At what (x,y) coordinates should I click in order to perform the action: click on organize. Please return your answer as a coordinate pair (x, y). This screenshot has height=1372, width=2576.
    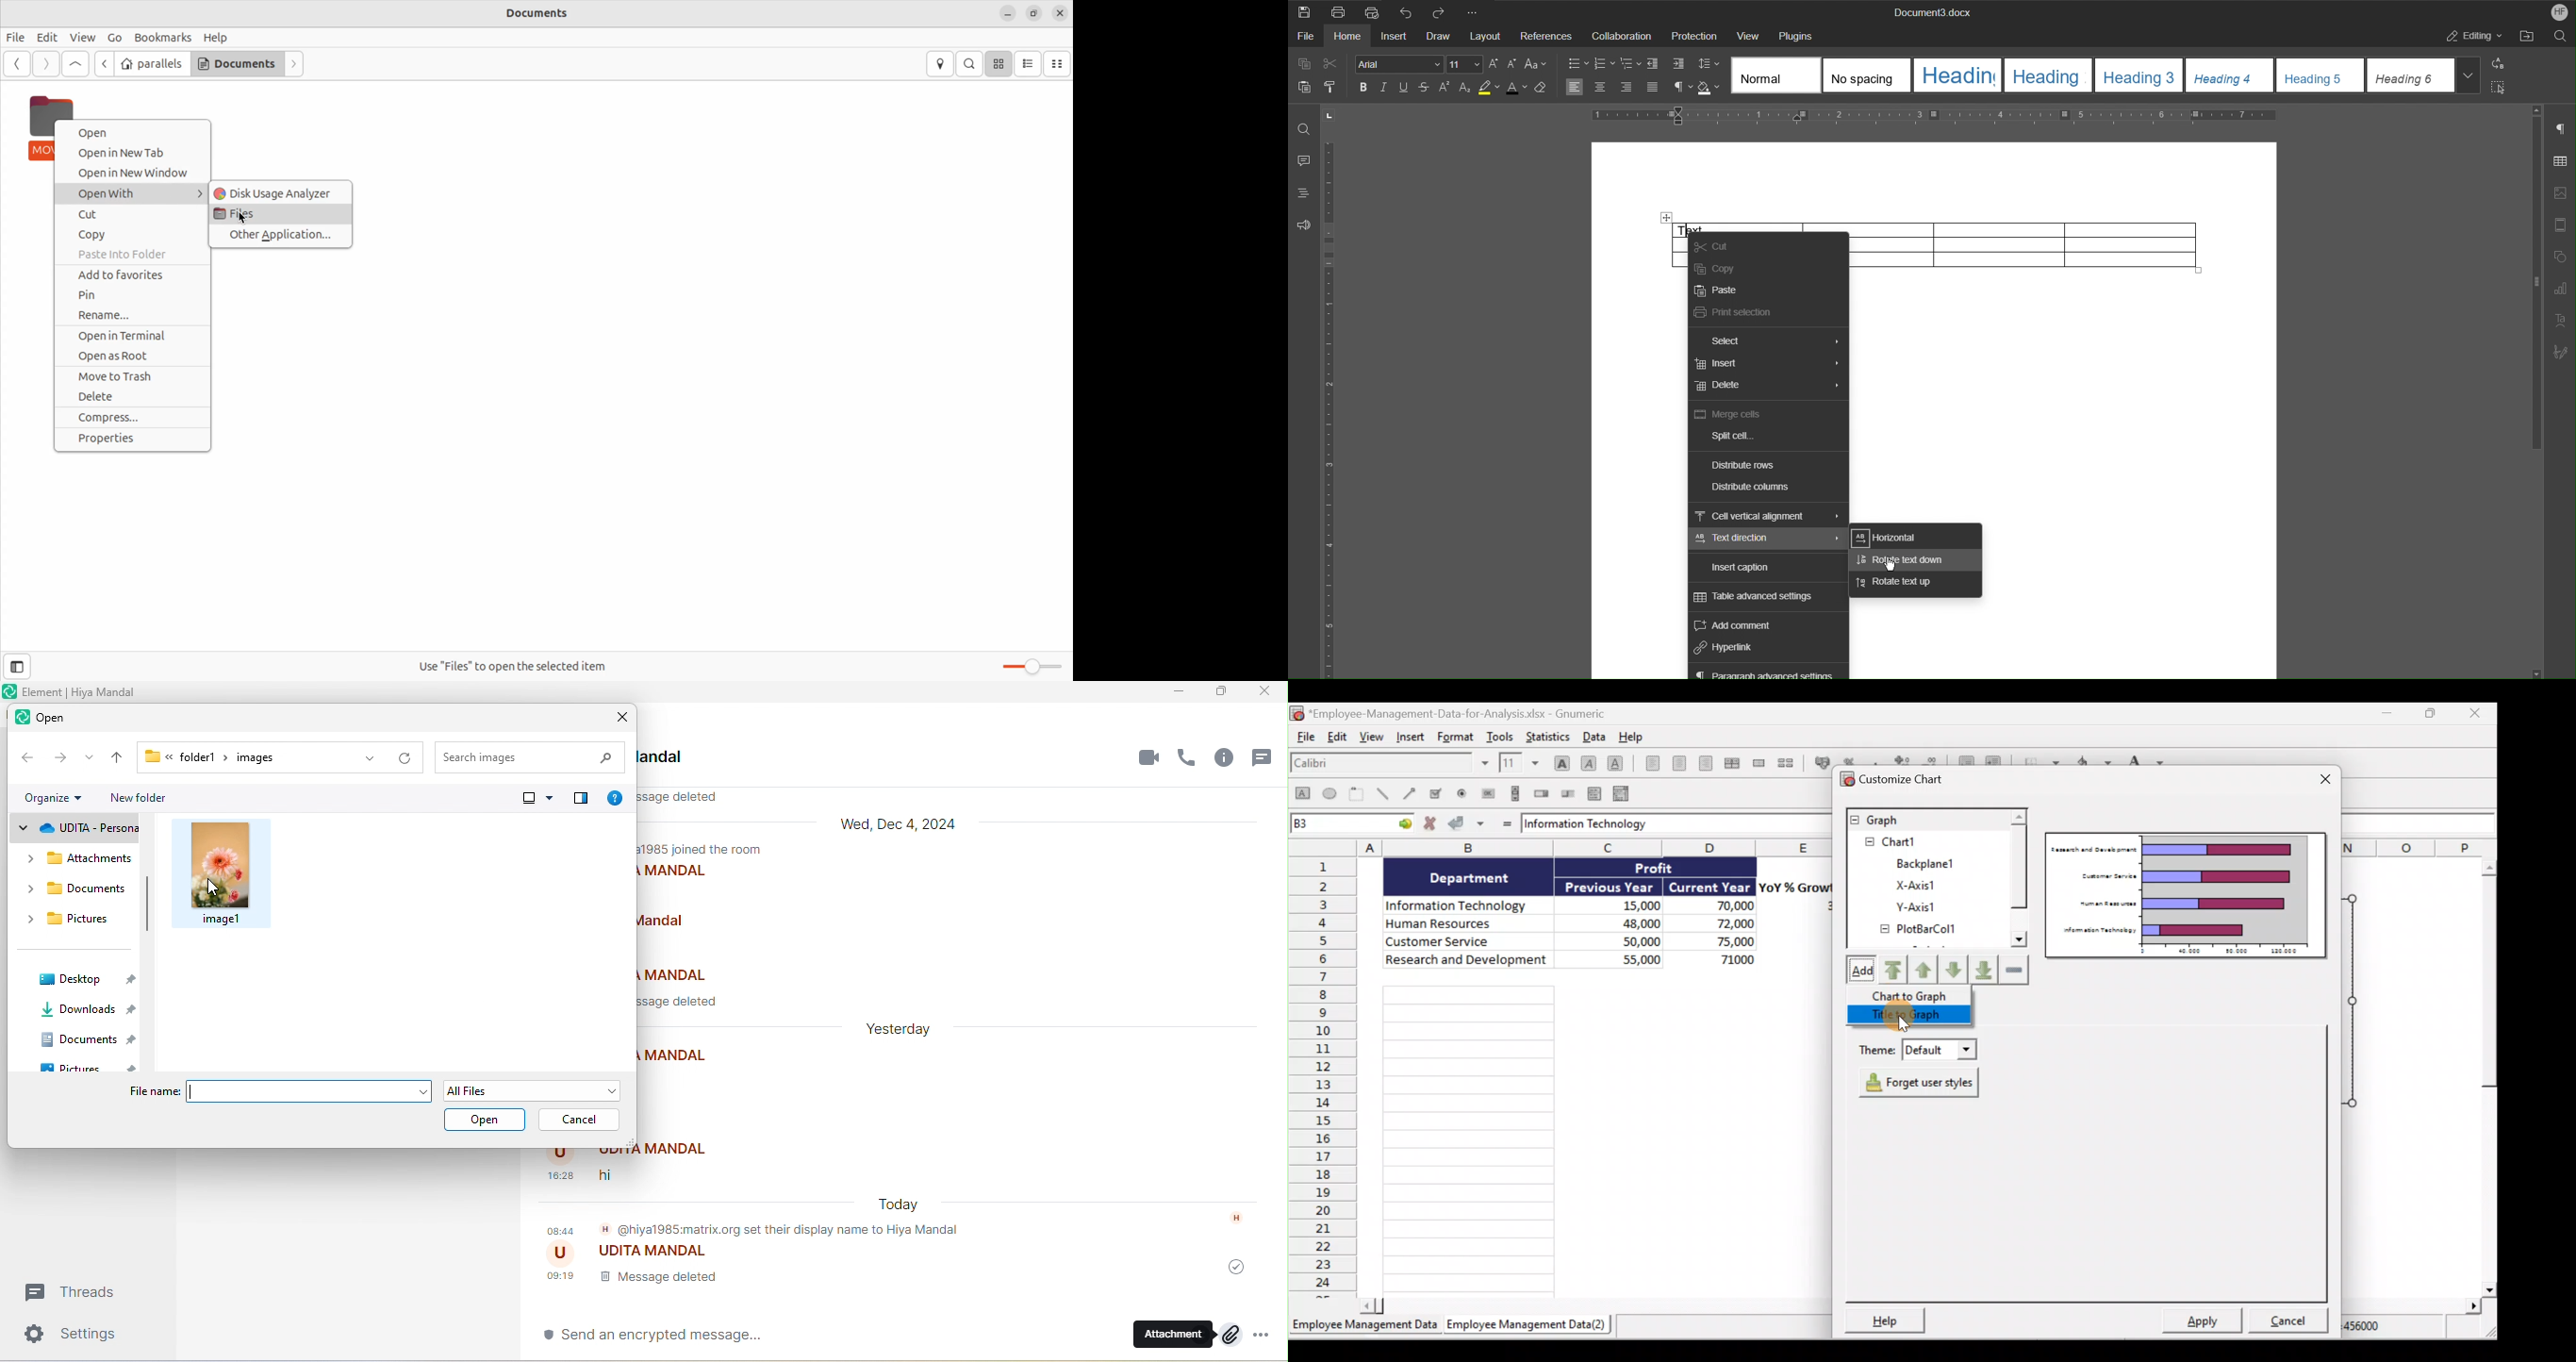
    Looking at the image, I should click on (57, 799).